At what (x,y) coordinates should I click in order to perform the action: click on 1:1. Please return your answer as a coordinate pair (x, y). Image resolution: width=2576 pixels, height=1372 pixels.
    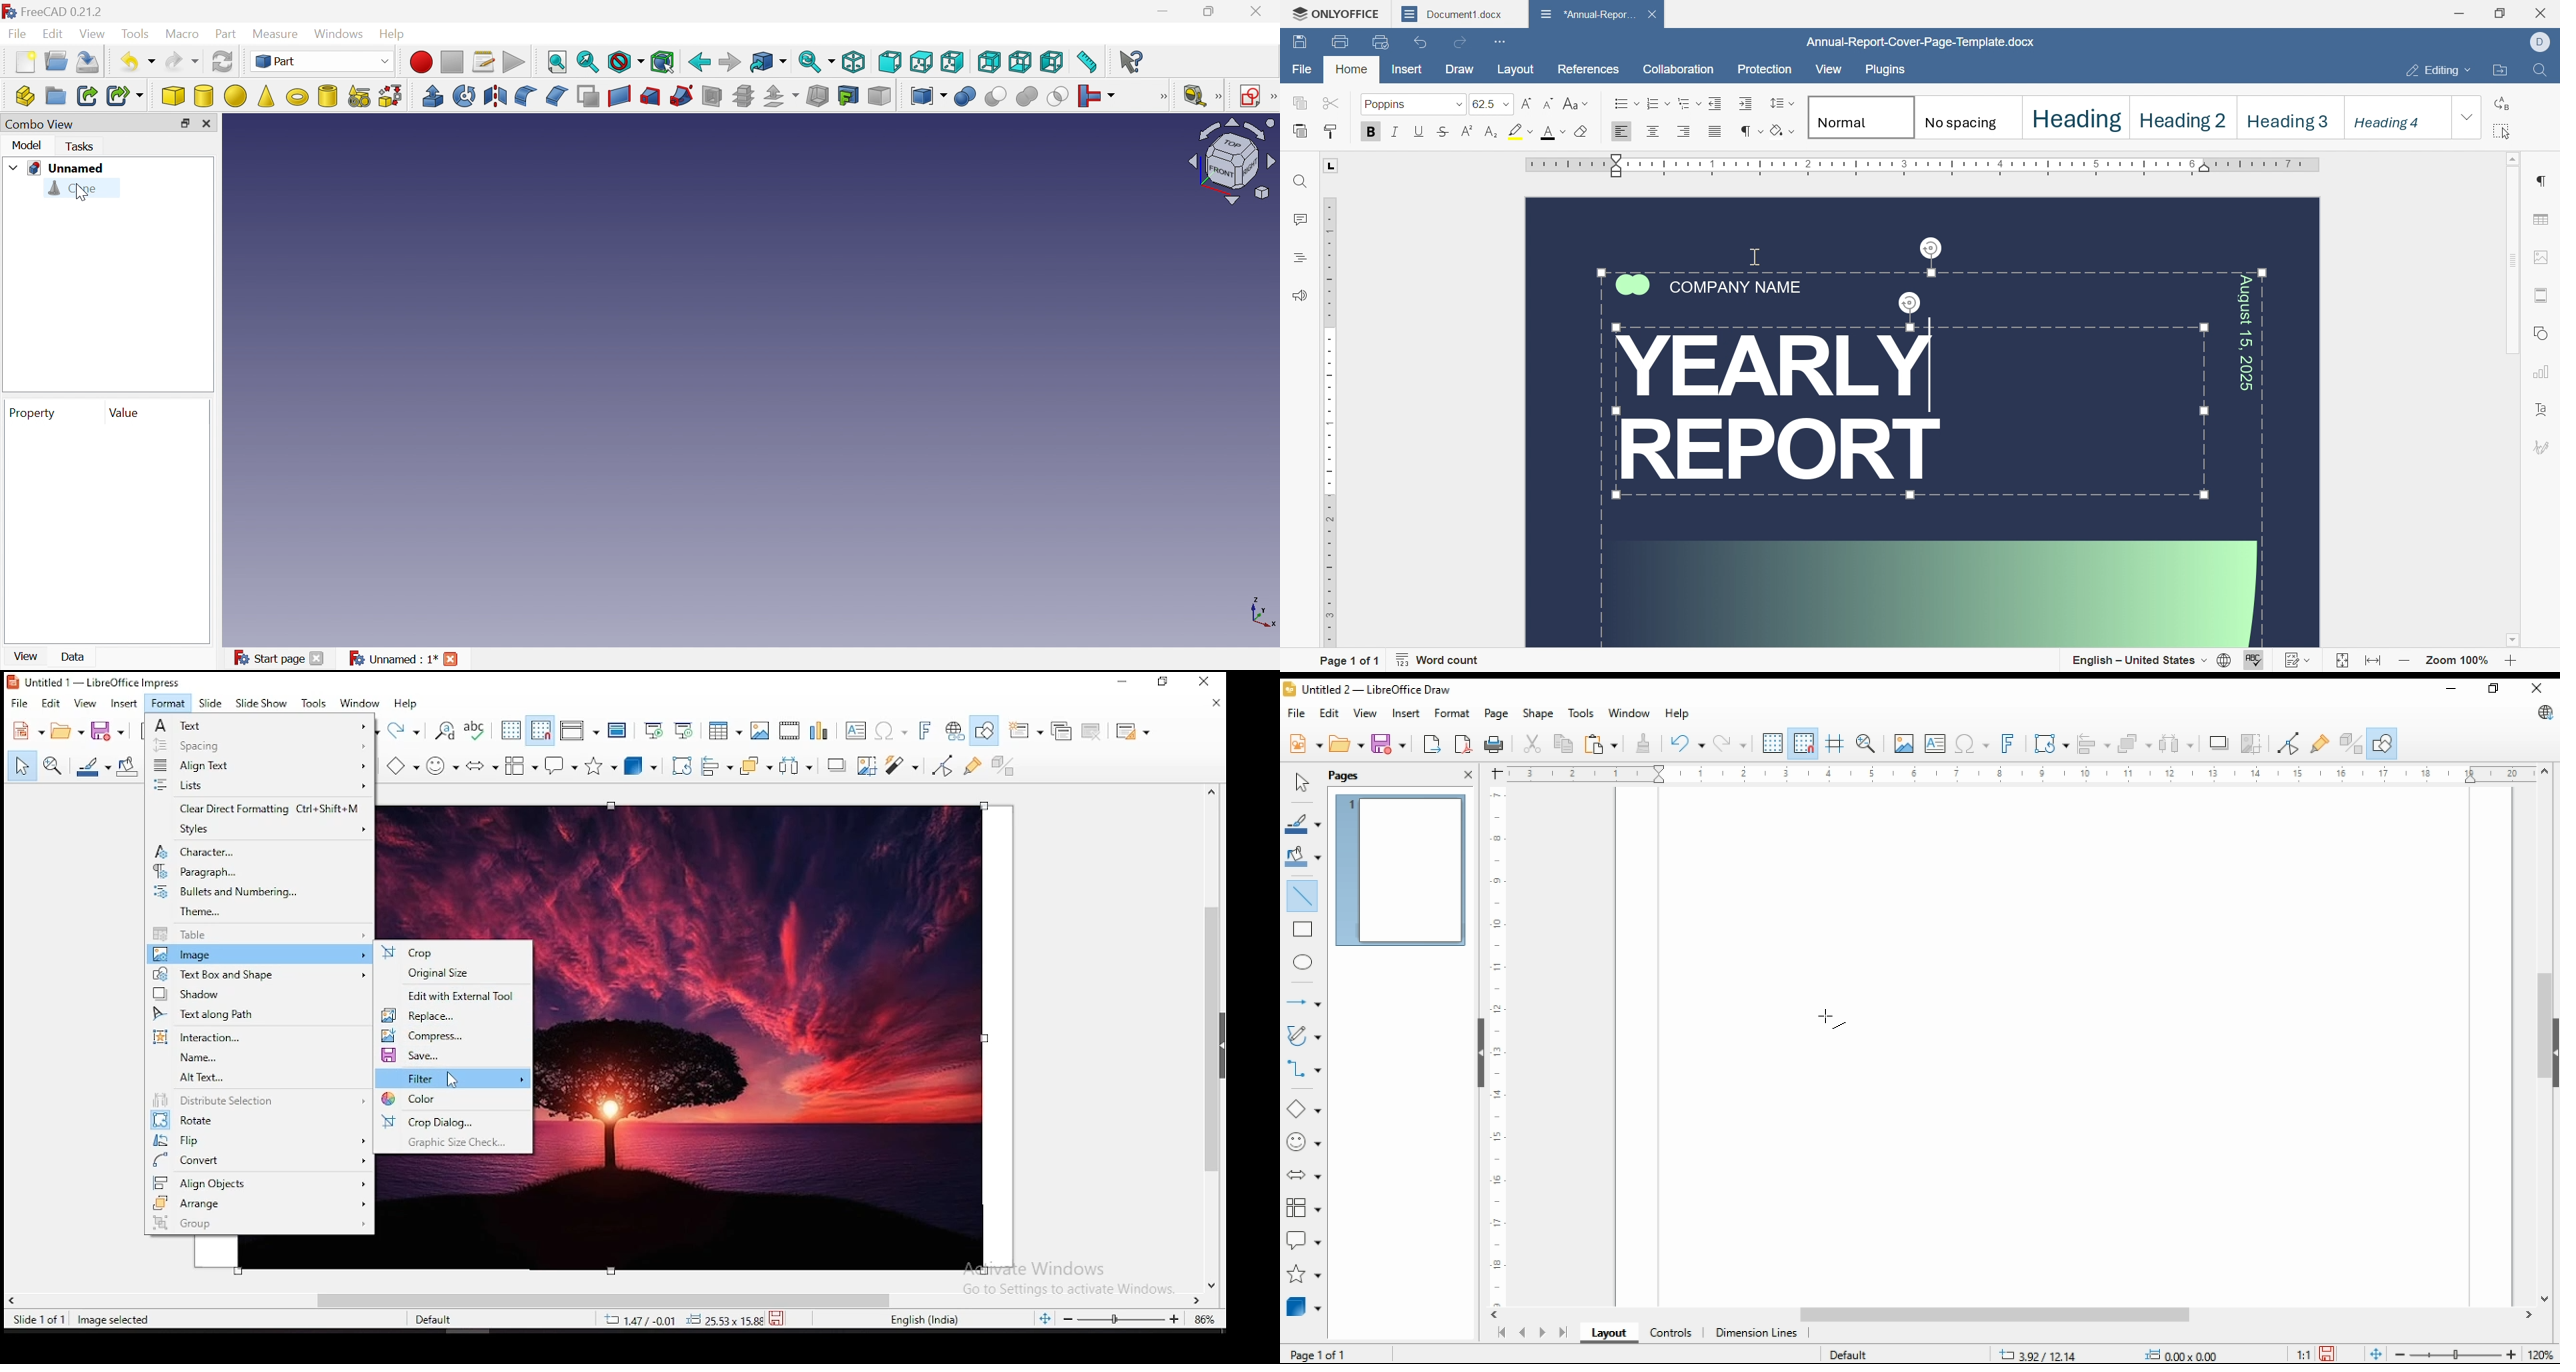
    Looking at the image, I should click on (2303, 1353).